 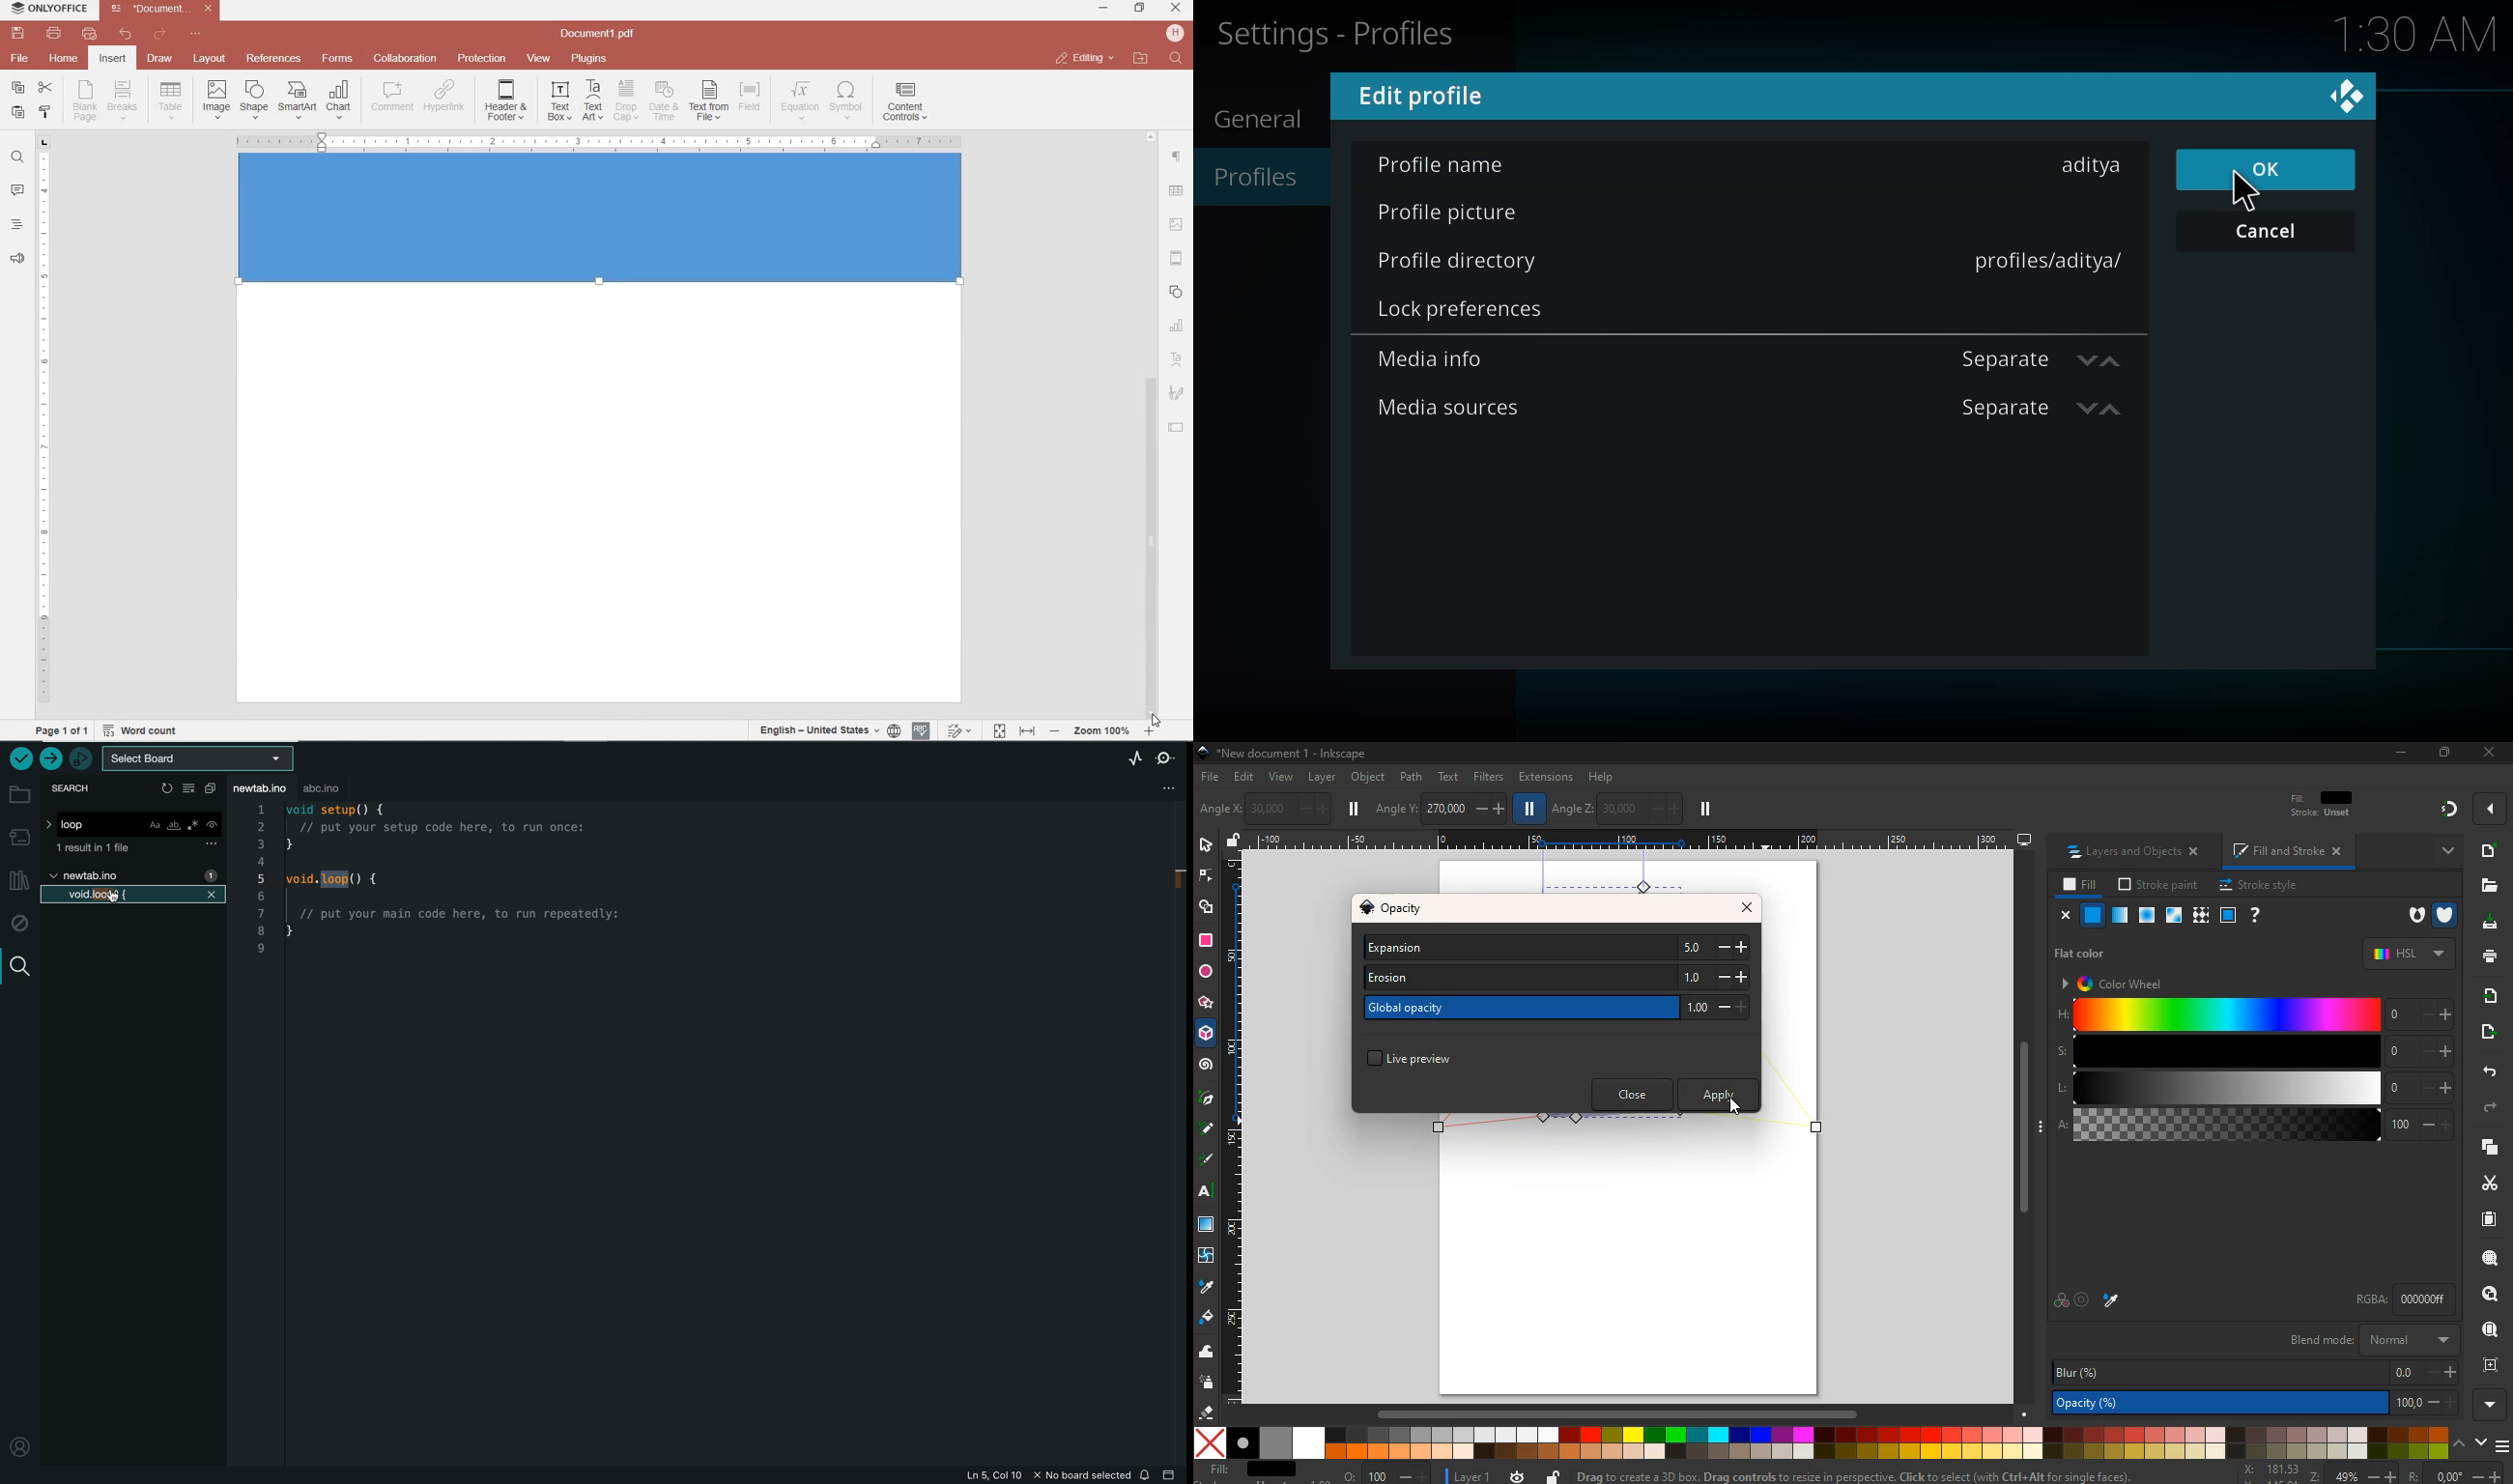 What do you see at coordinates (2001, 359) in the screenshot?
I see `separate` at bounding box center [2001, 359].